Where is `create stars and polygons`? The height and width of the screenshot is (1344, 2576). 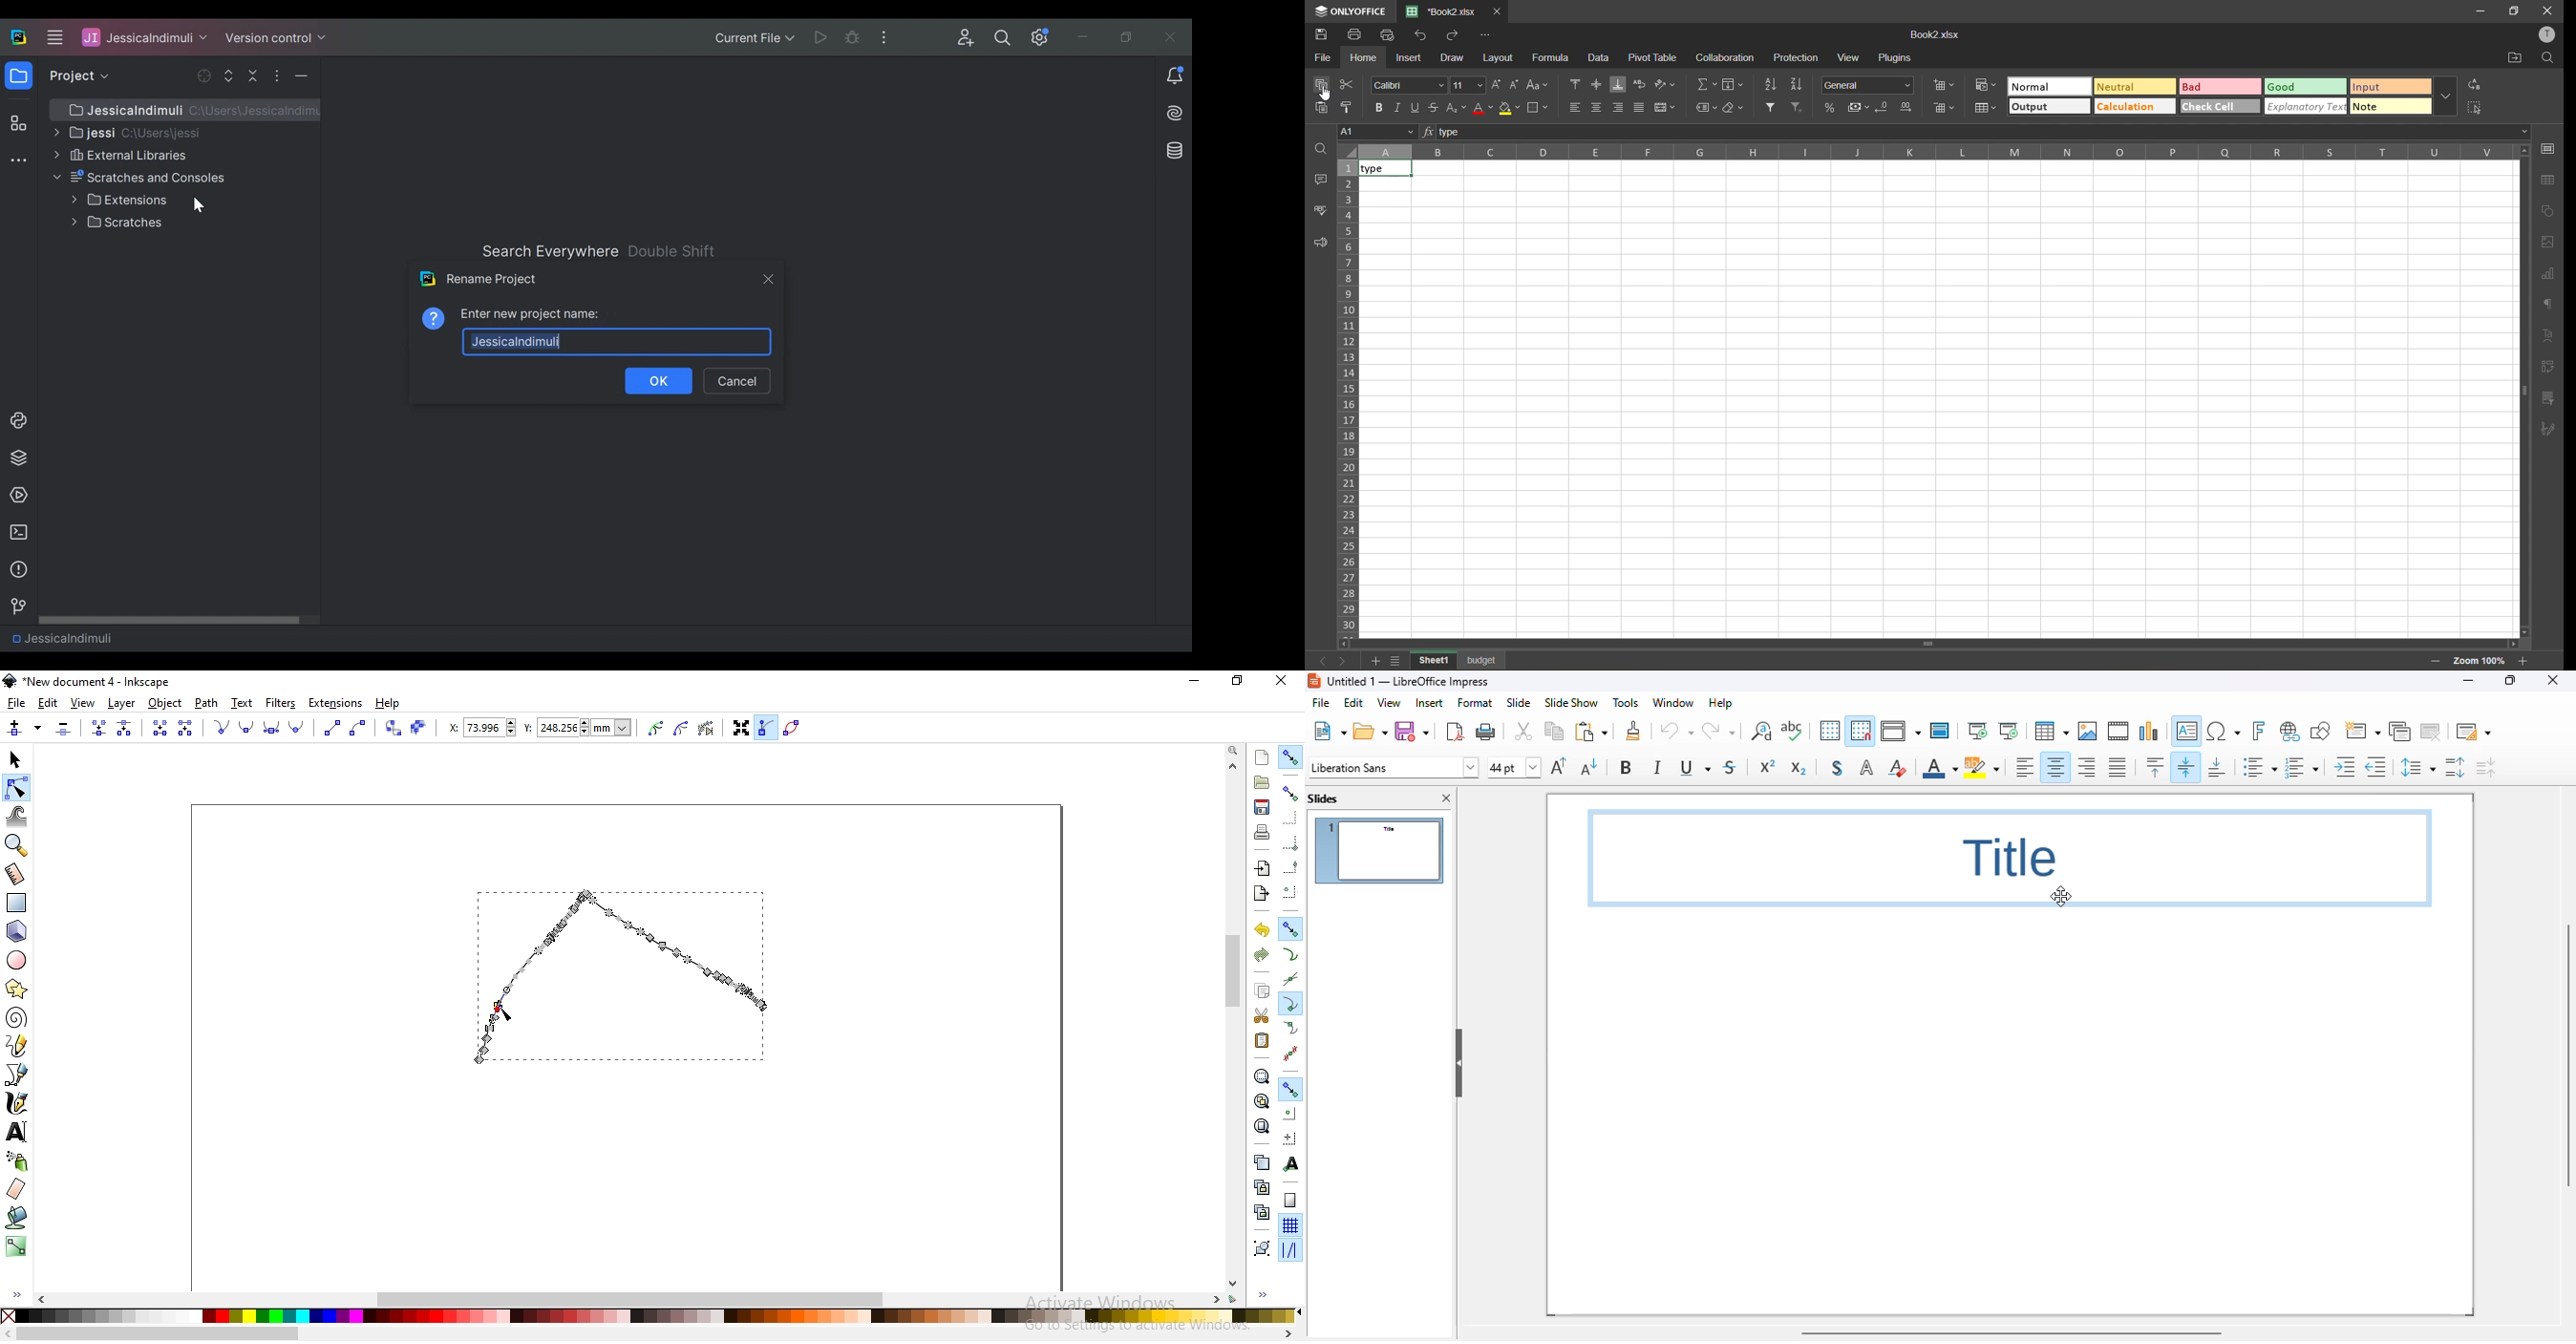
create stars and polygons is located at coordinates (16, 990).